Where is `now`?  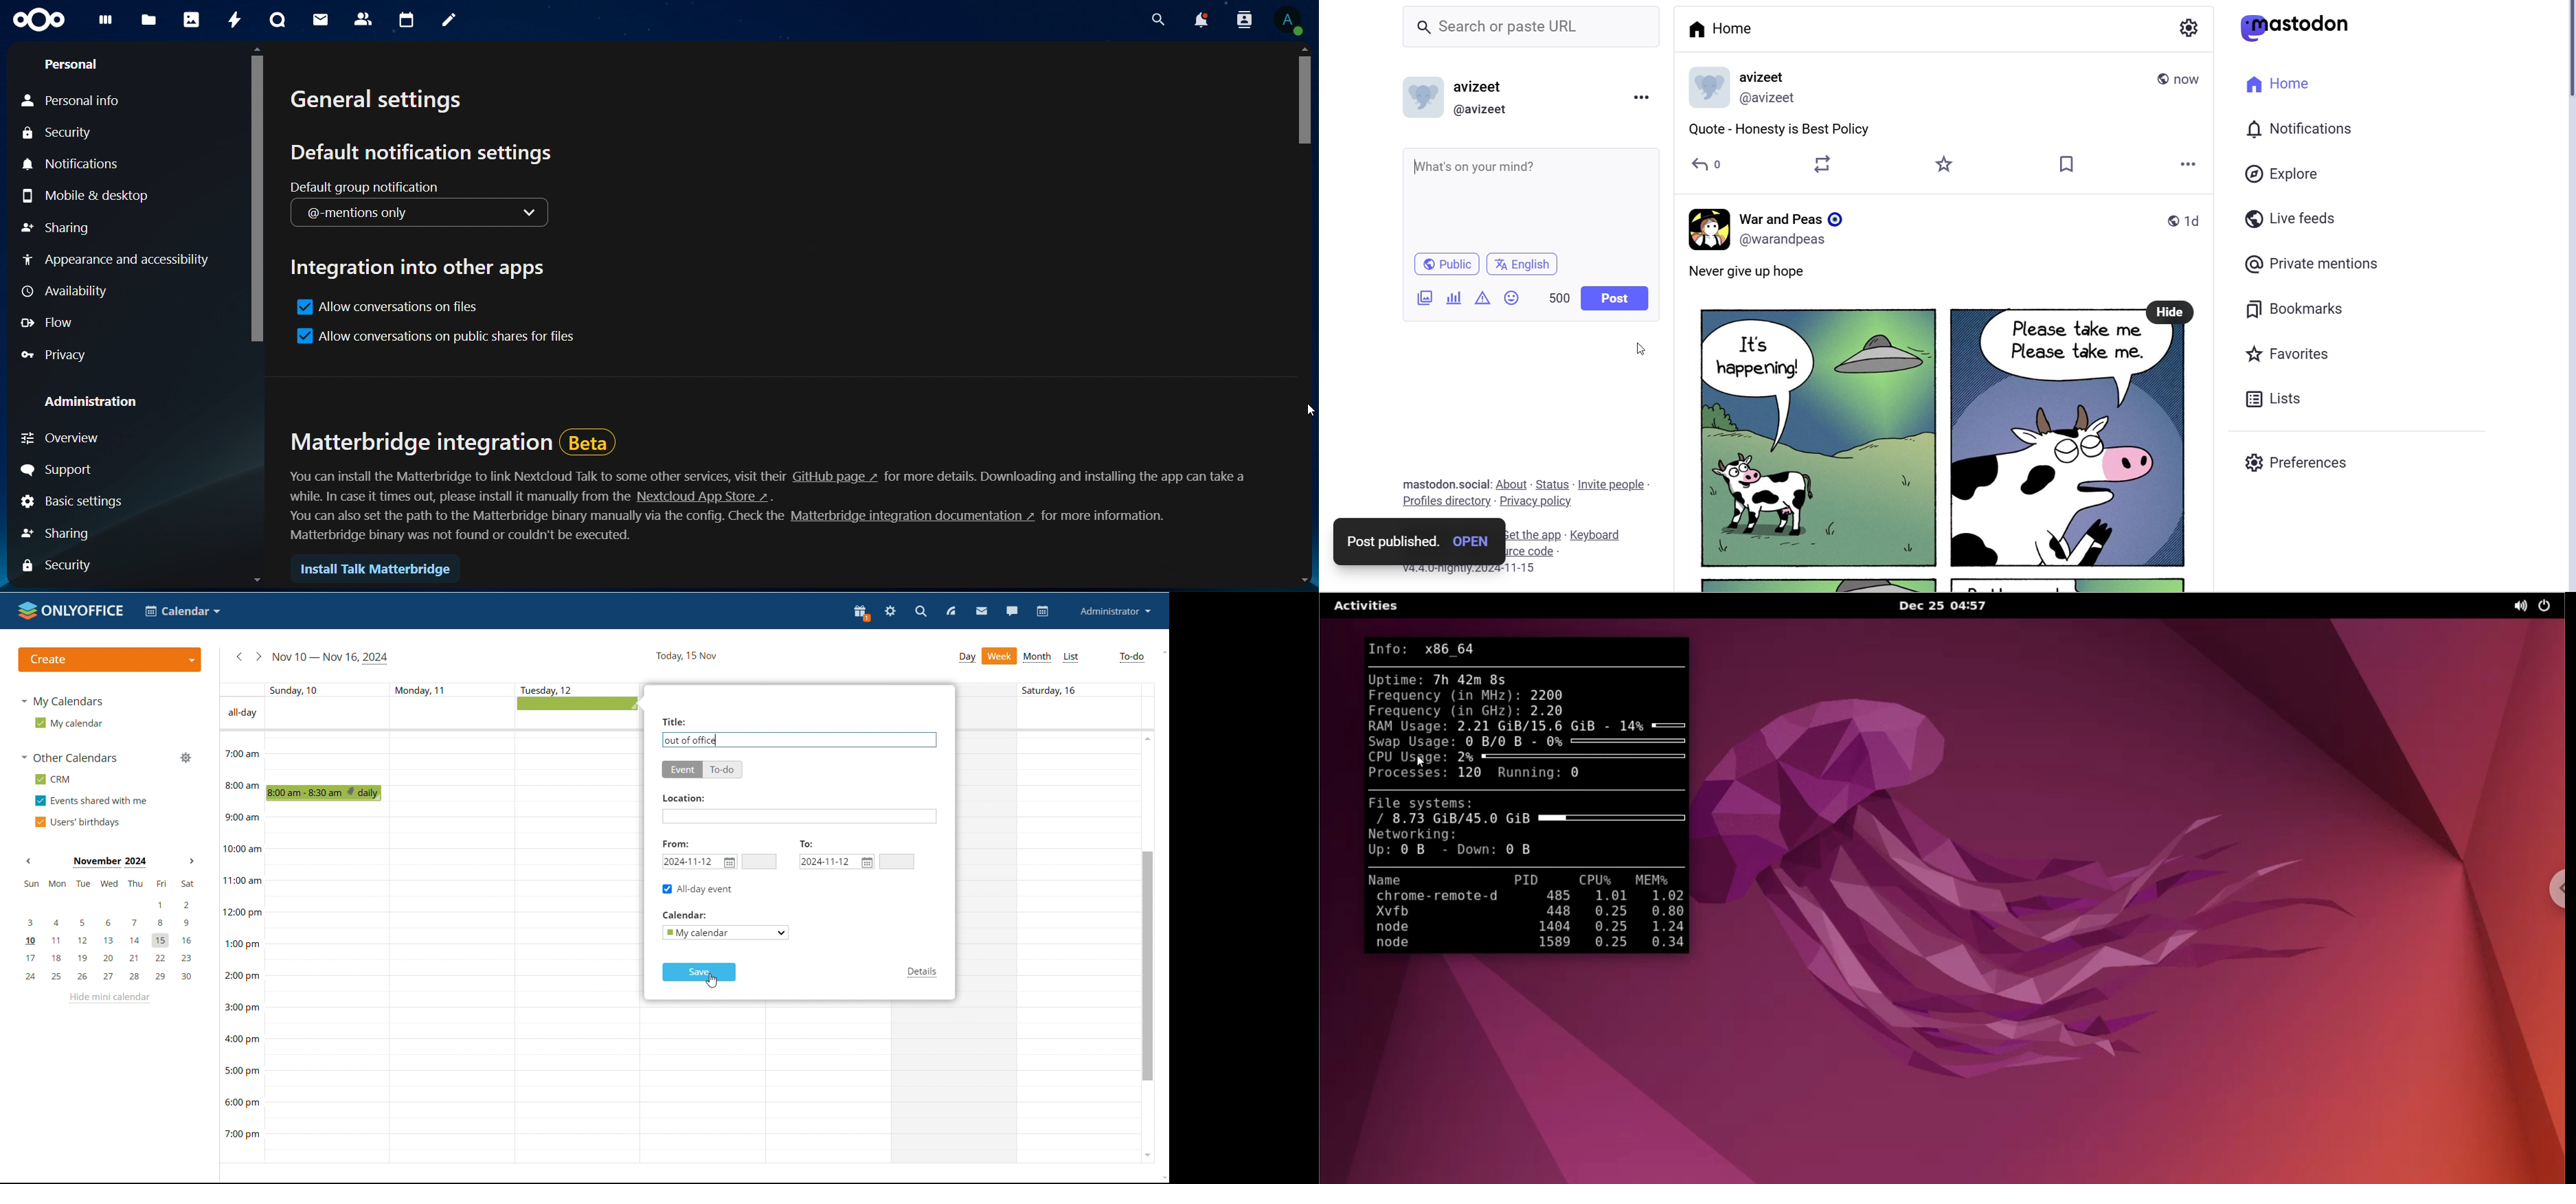
now is located at coordinates (2197, 77).